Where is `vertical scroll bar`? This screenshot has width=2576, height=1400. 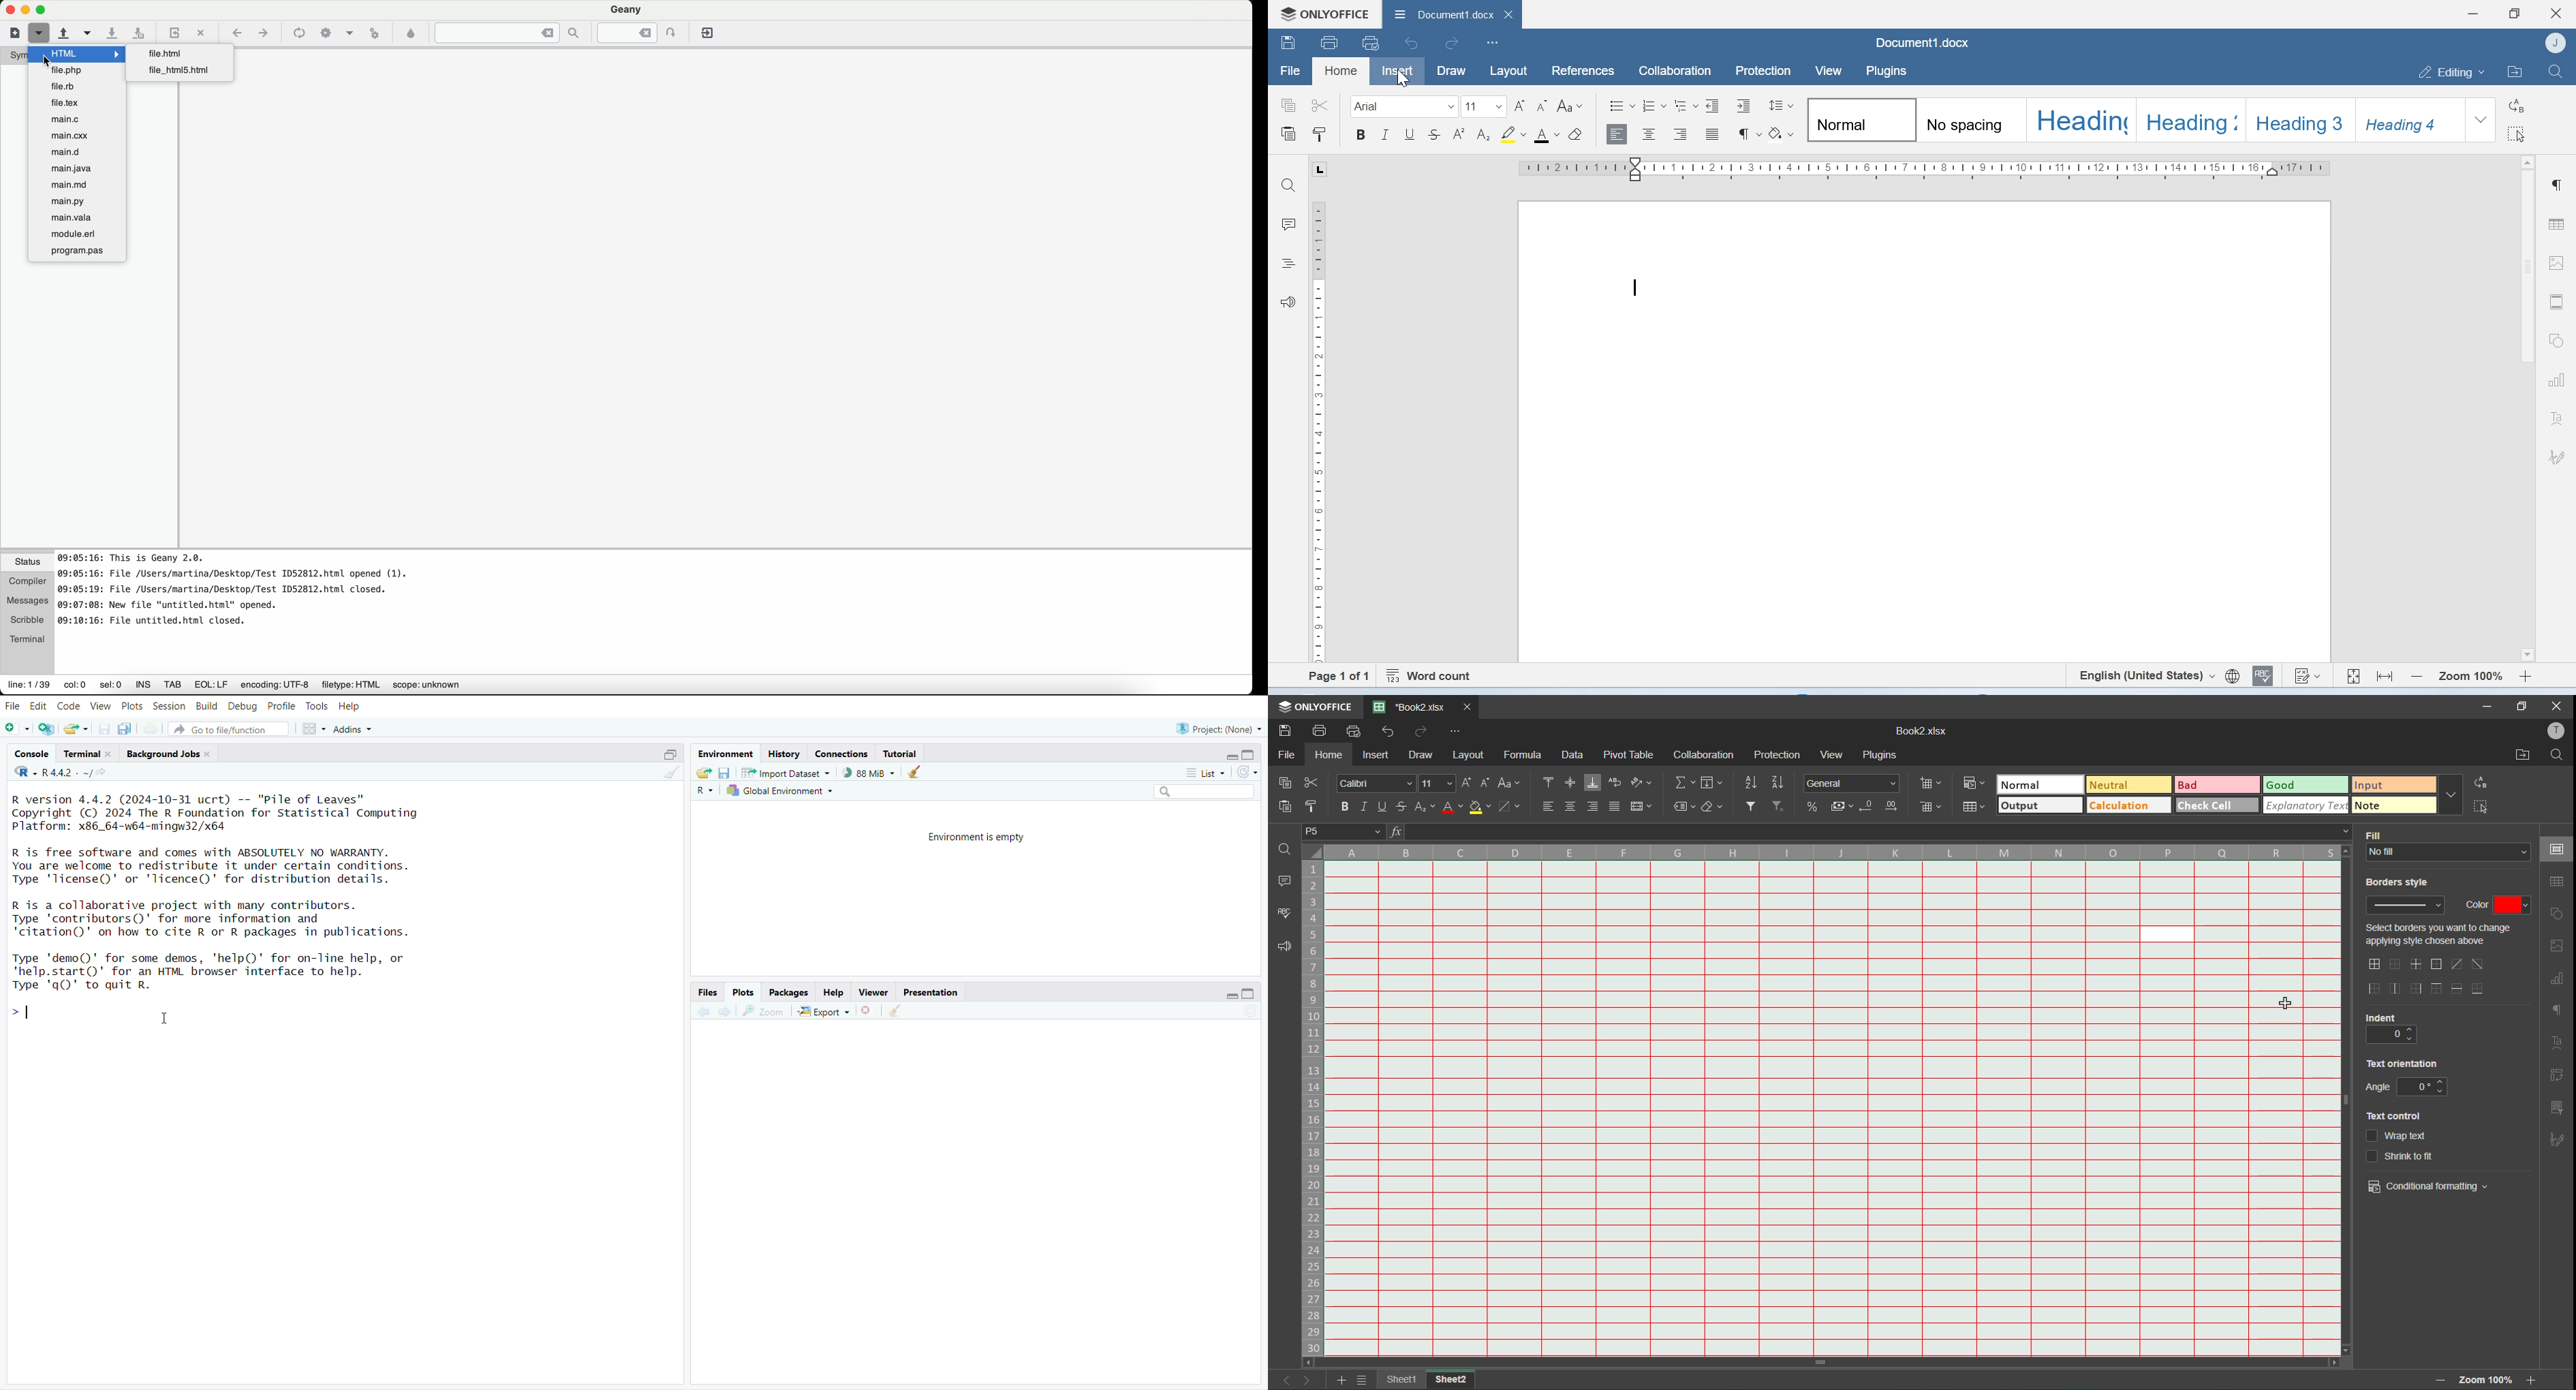
vertical scroll bar is located at coordinates (2344, 1031).